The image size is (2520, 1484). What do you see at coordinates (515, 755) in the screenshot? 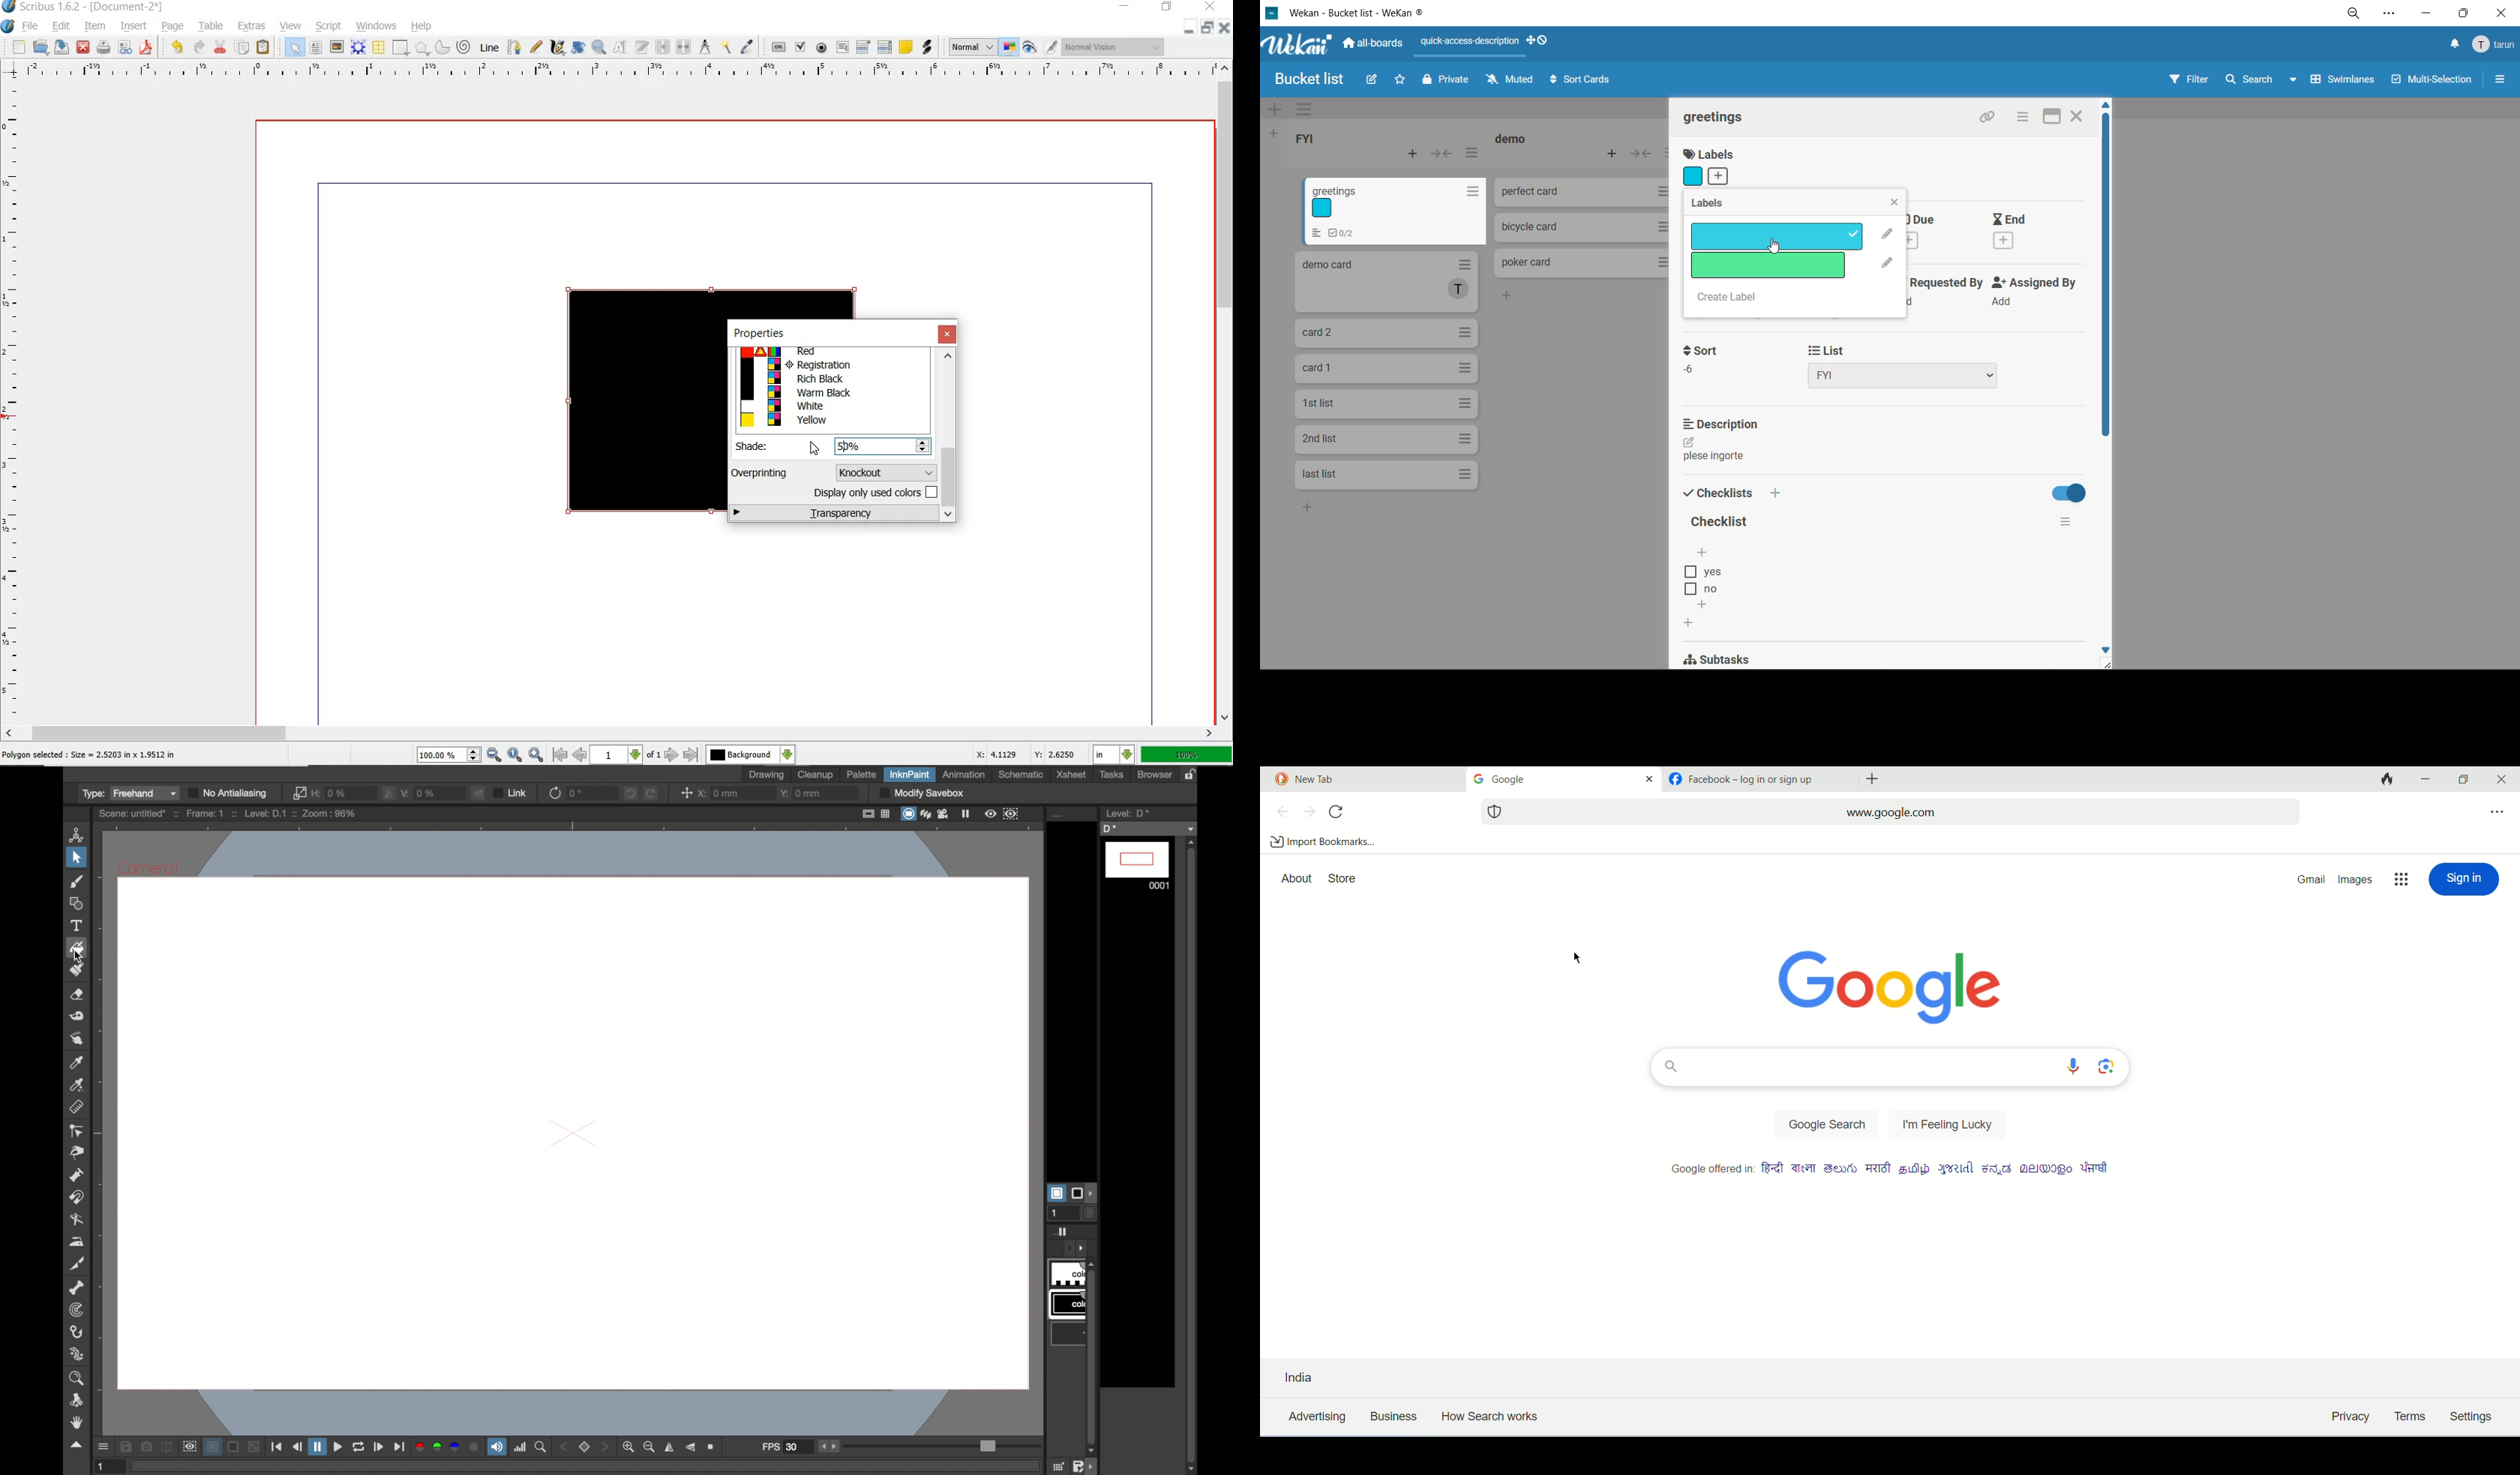
I see `zoom to` at bounding box center [515, 755].